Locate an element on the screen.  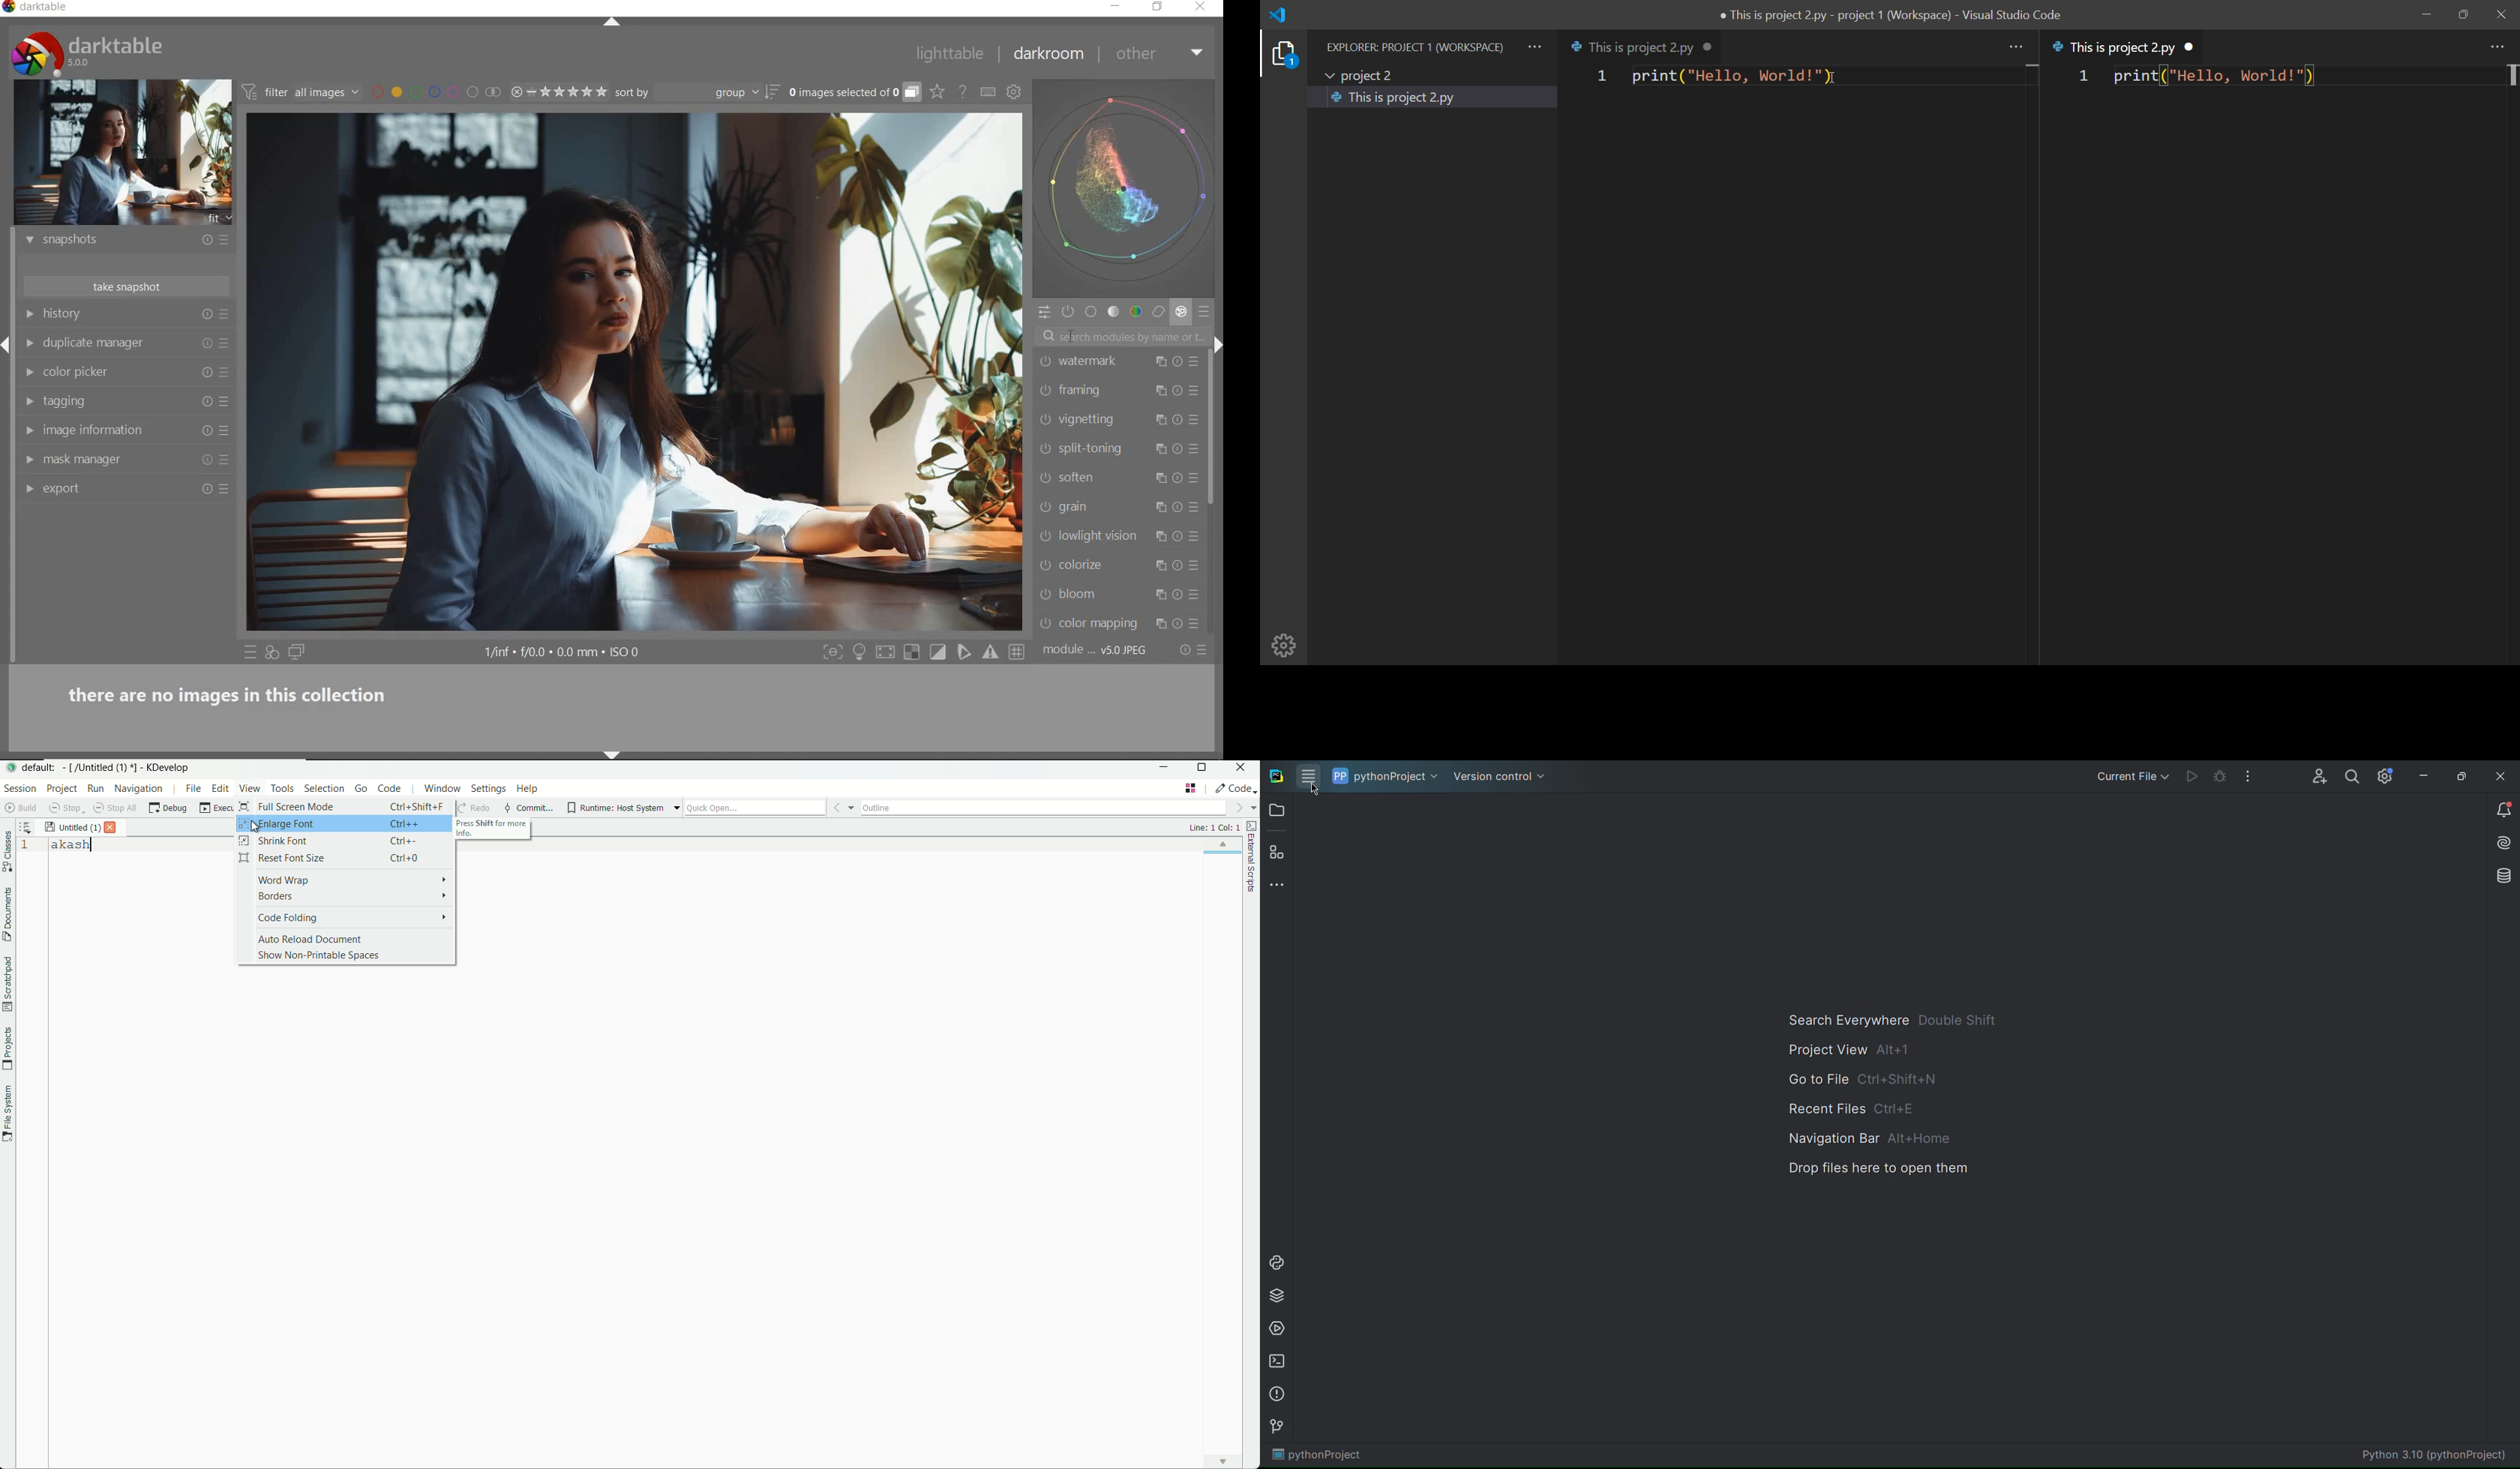
reset or preset & preferences is located at coordinates (1195, 650).